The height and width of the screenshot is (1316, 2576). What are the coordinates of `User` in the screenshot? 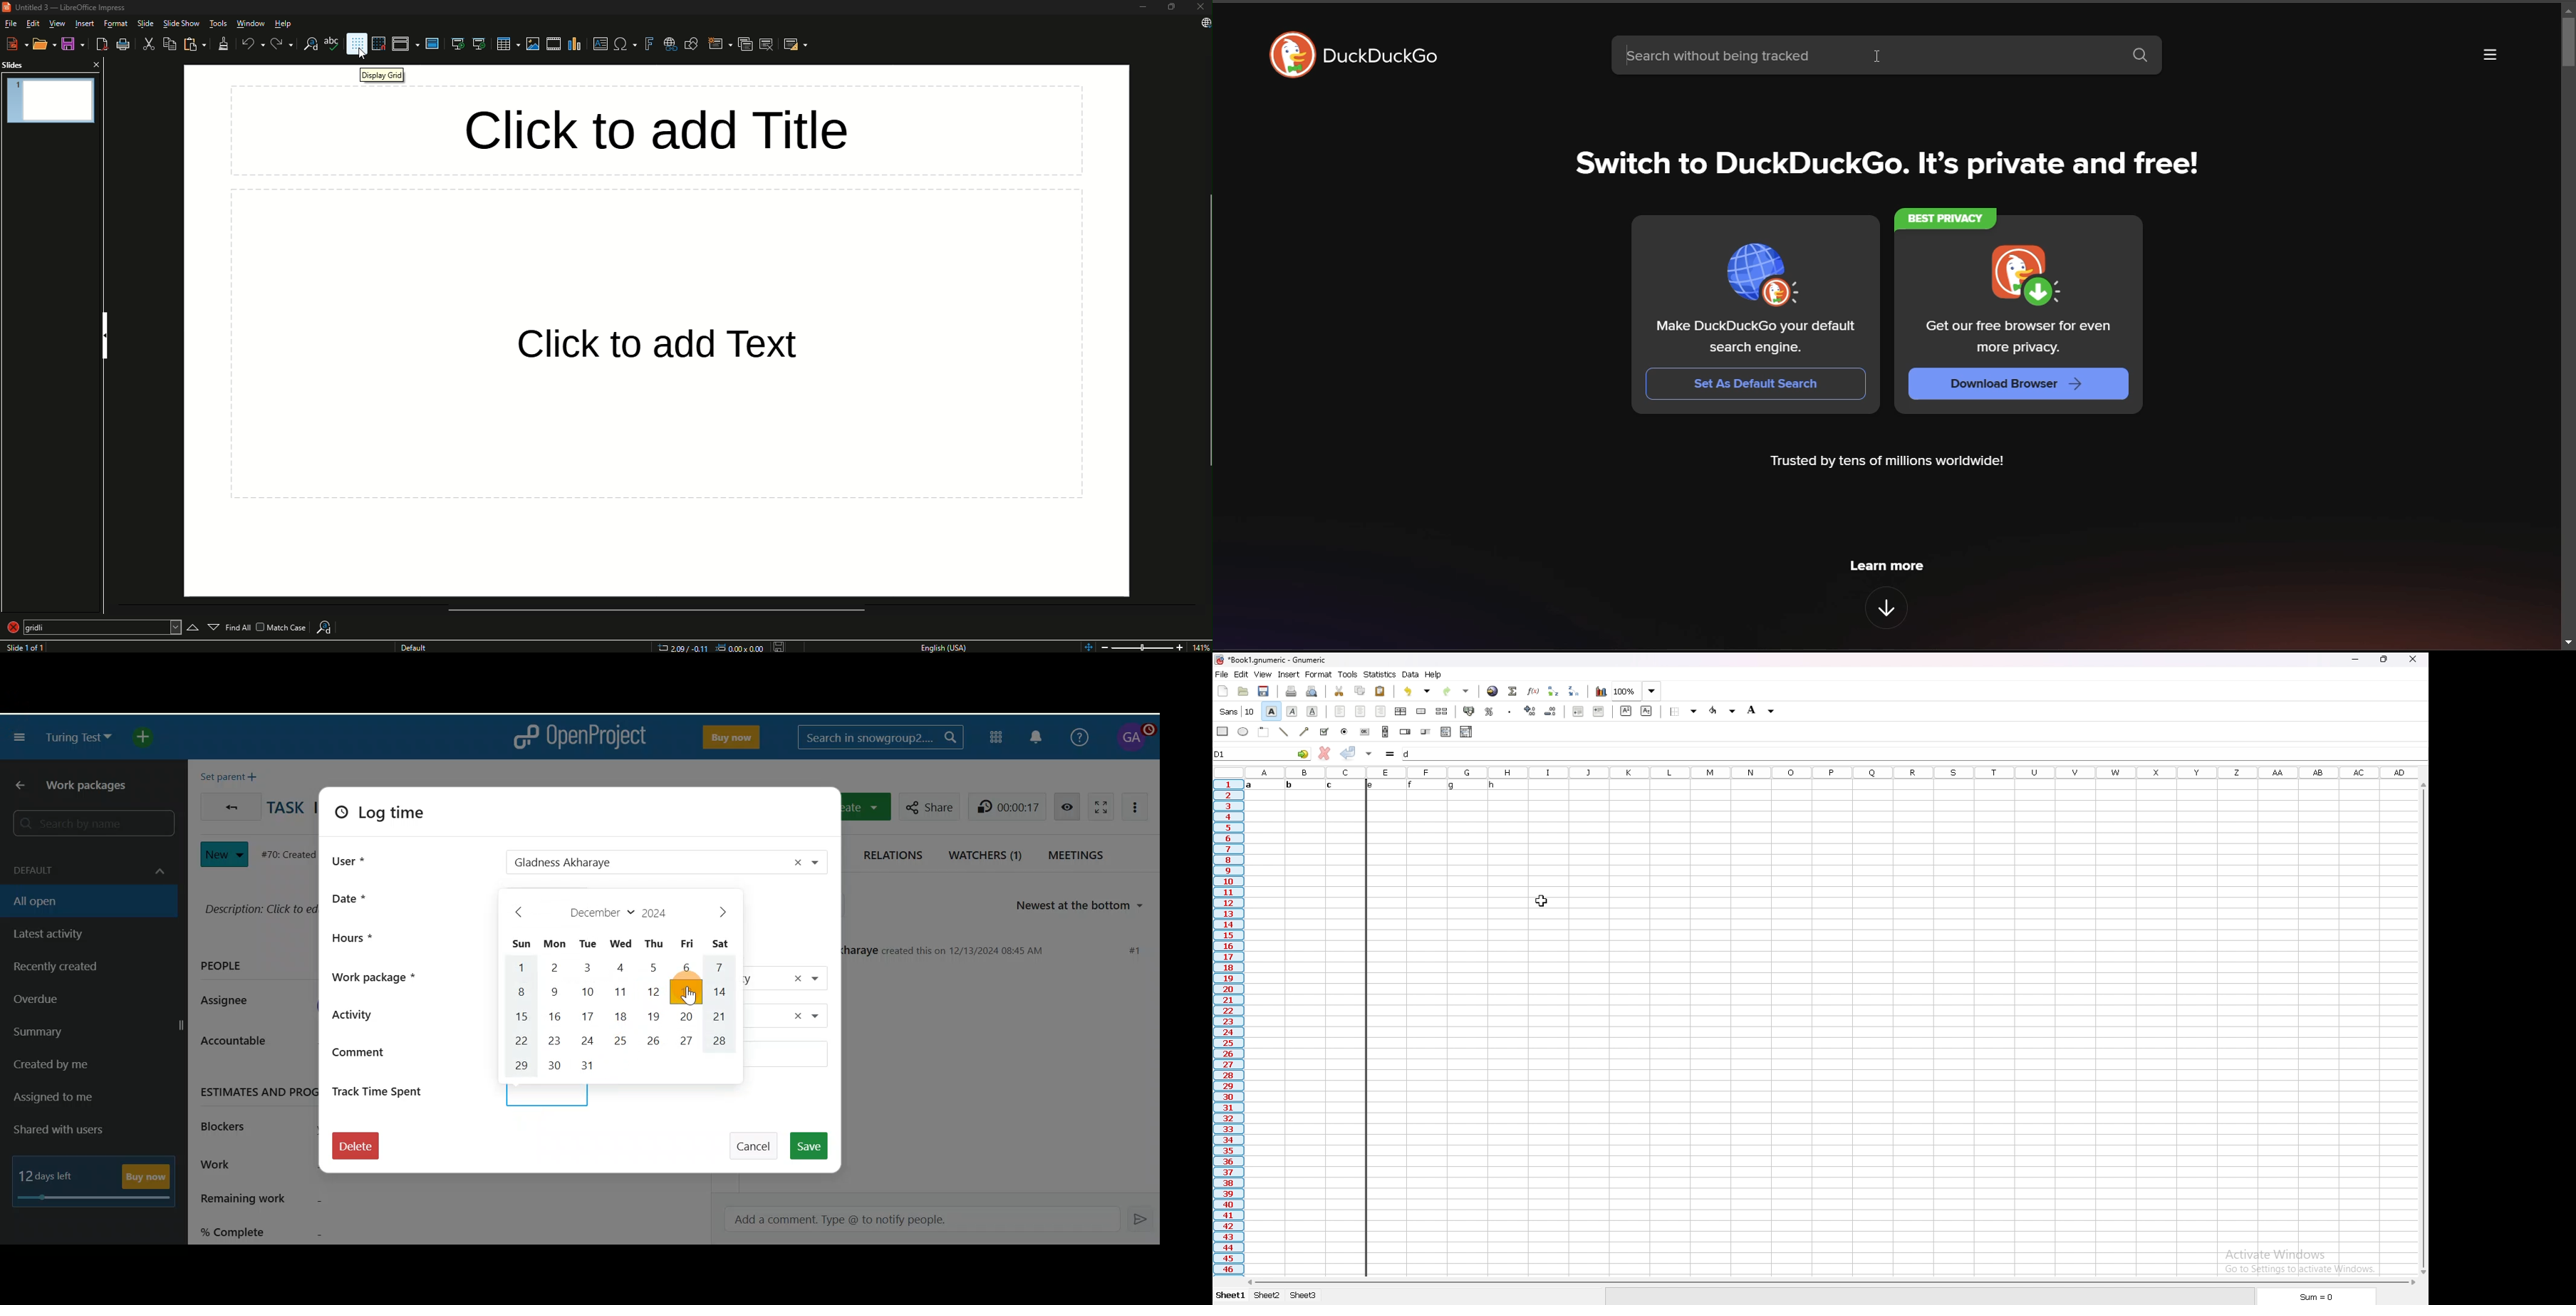 It's located at (349, 859).